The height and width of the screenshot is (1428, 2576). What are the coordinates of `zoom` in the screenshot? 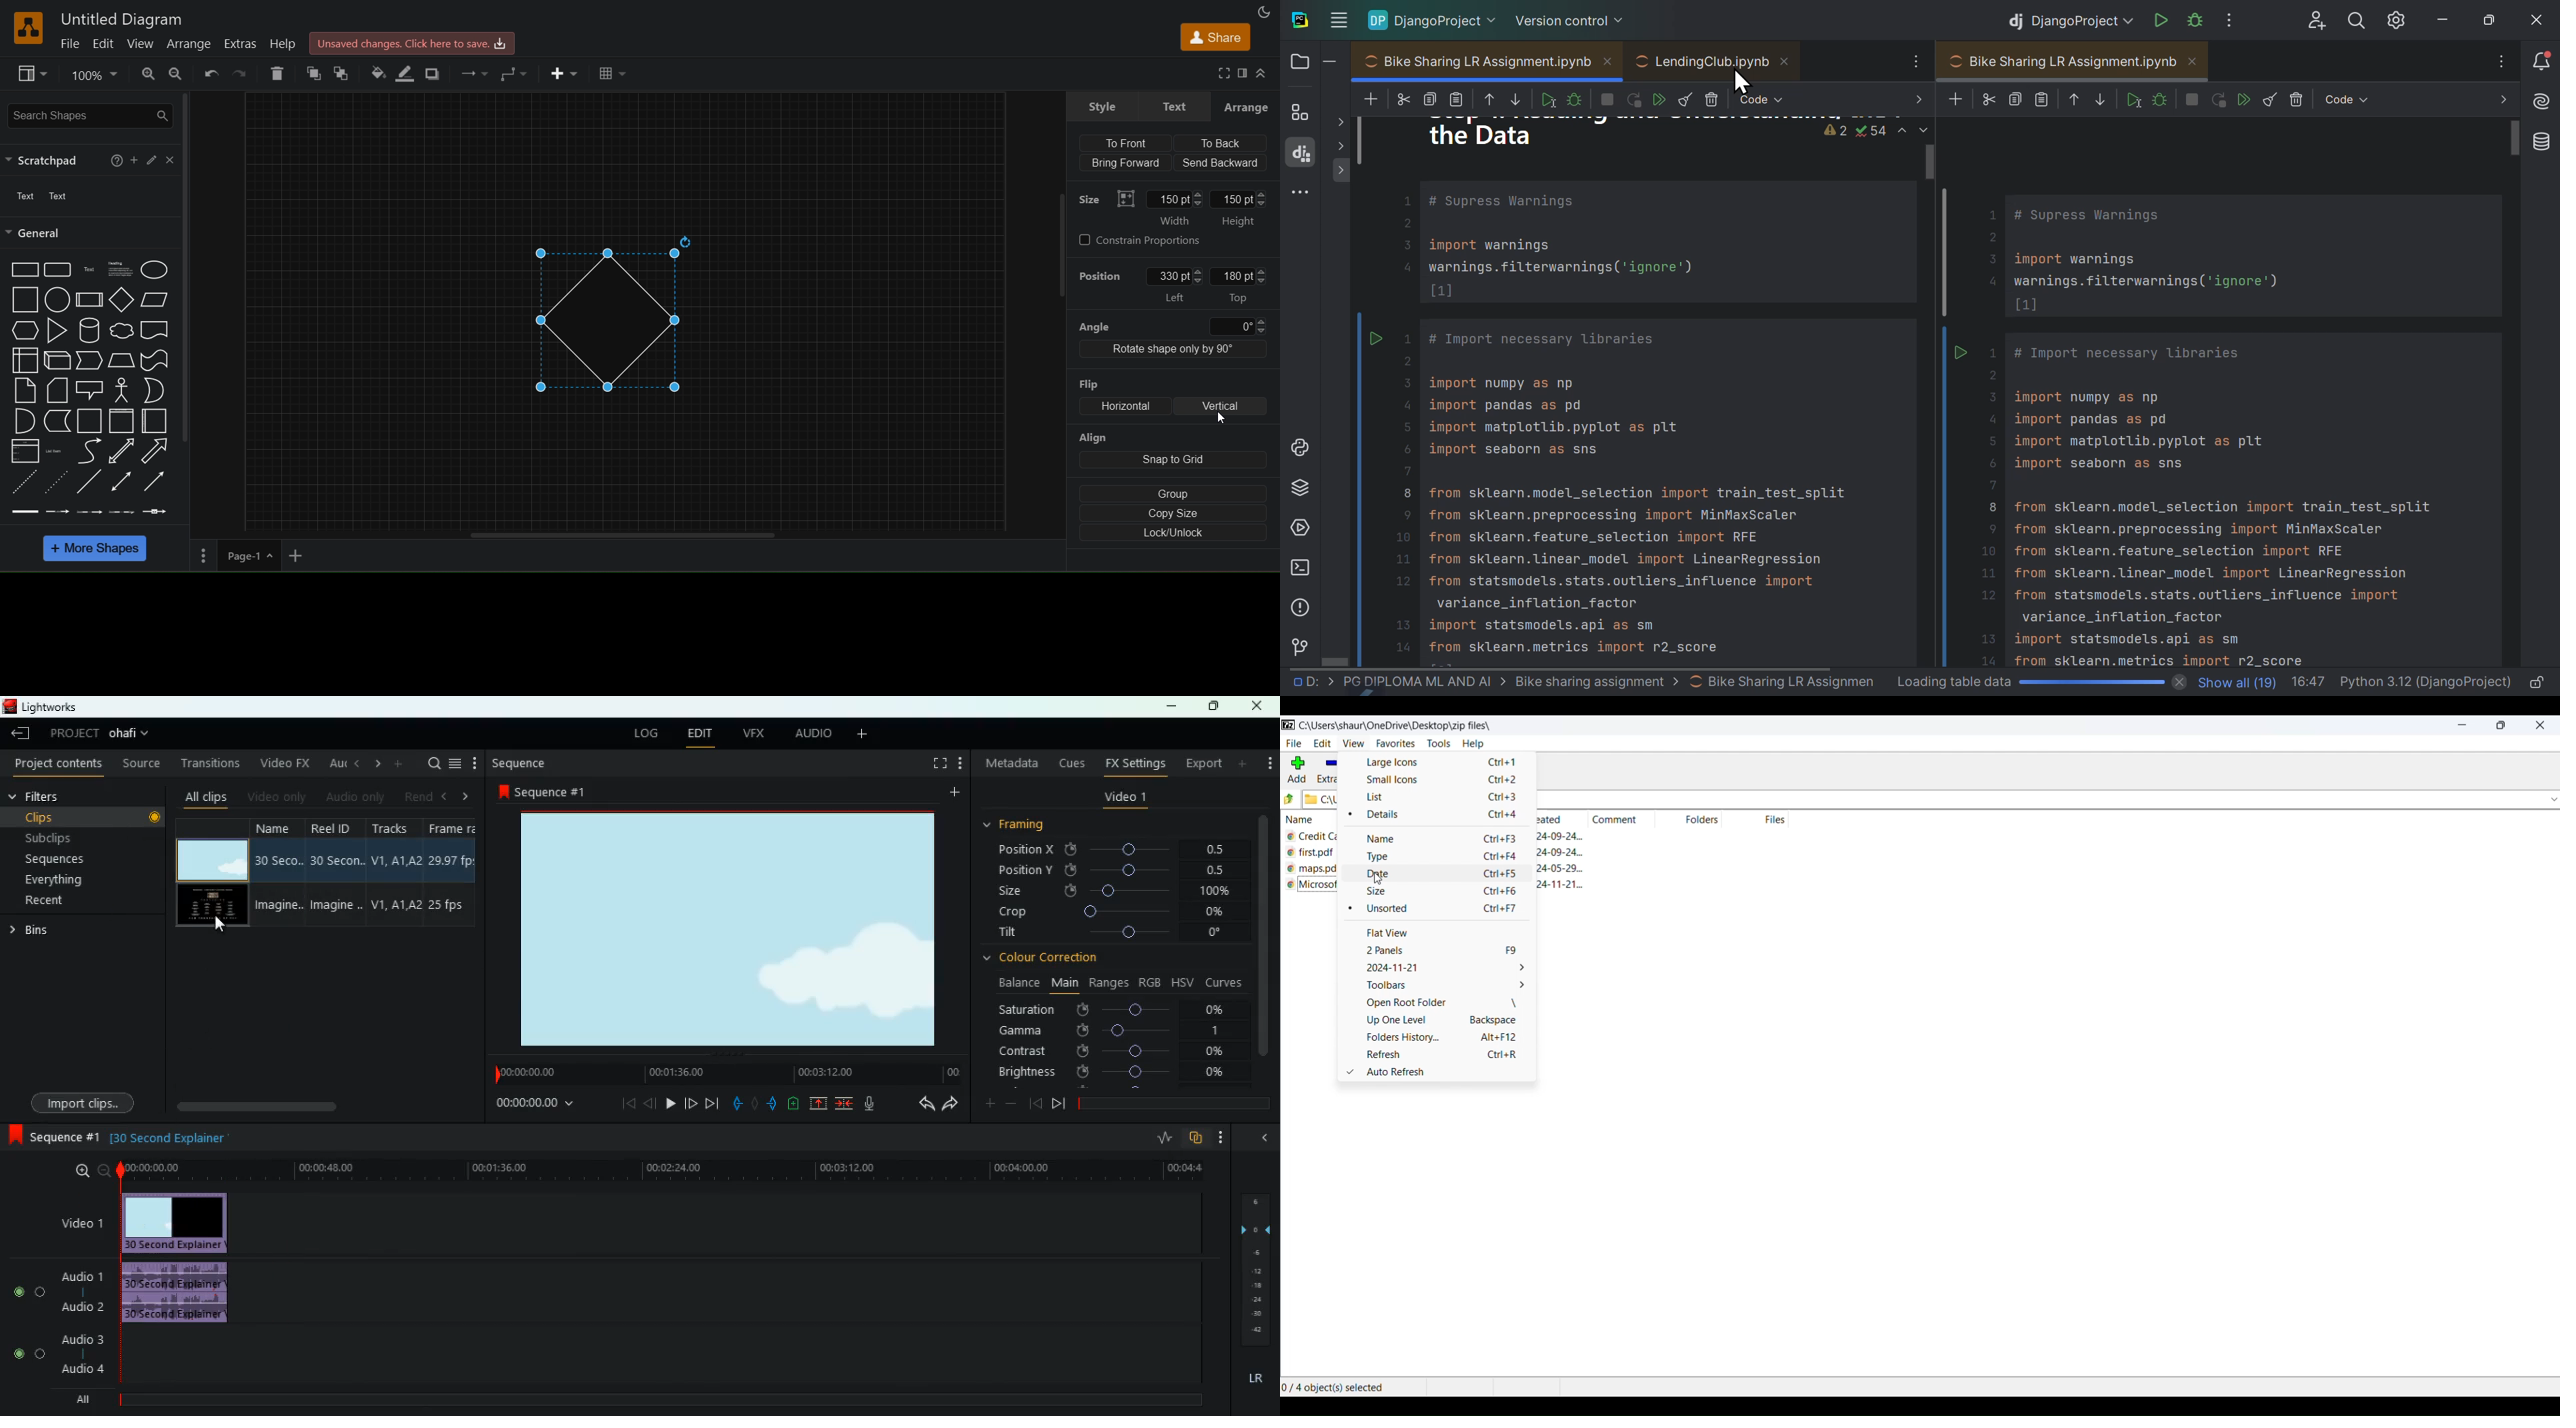 It's located at (90, 1171).